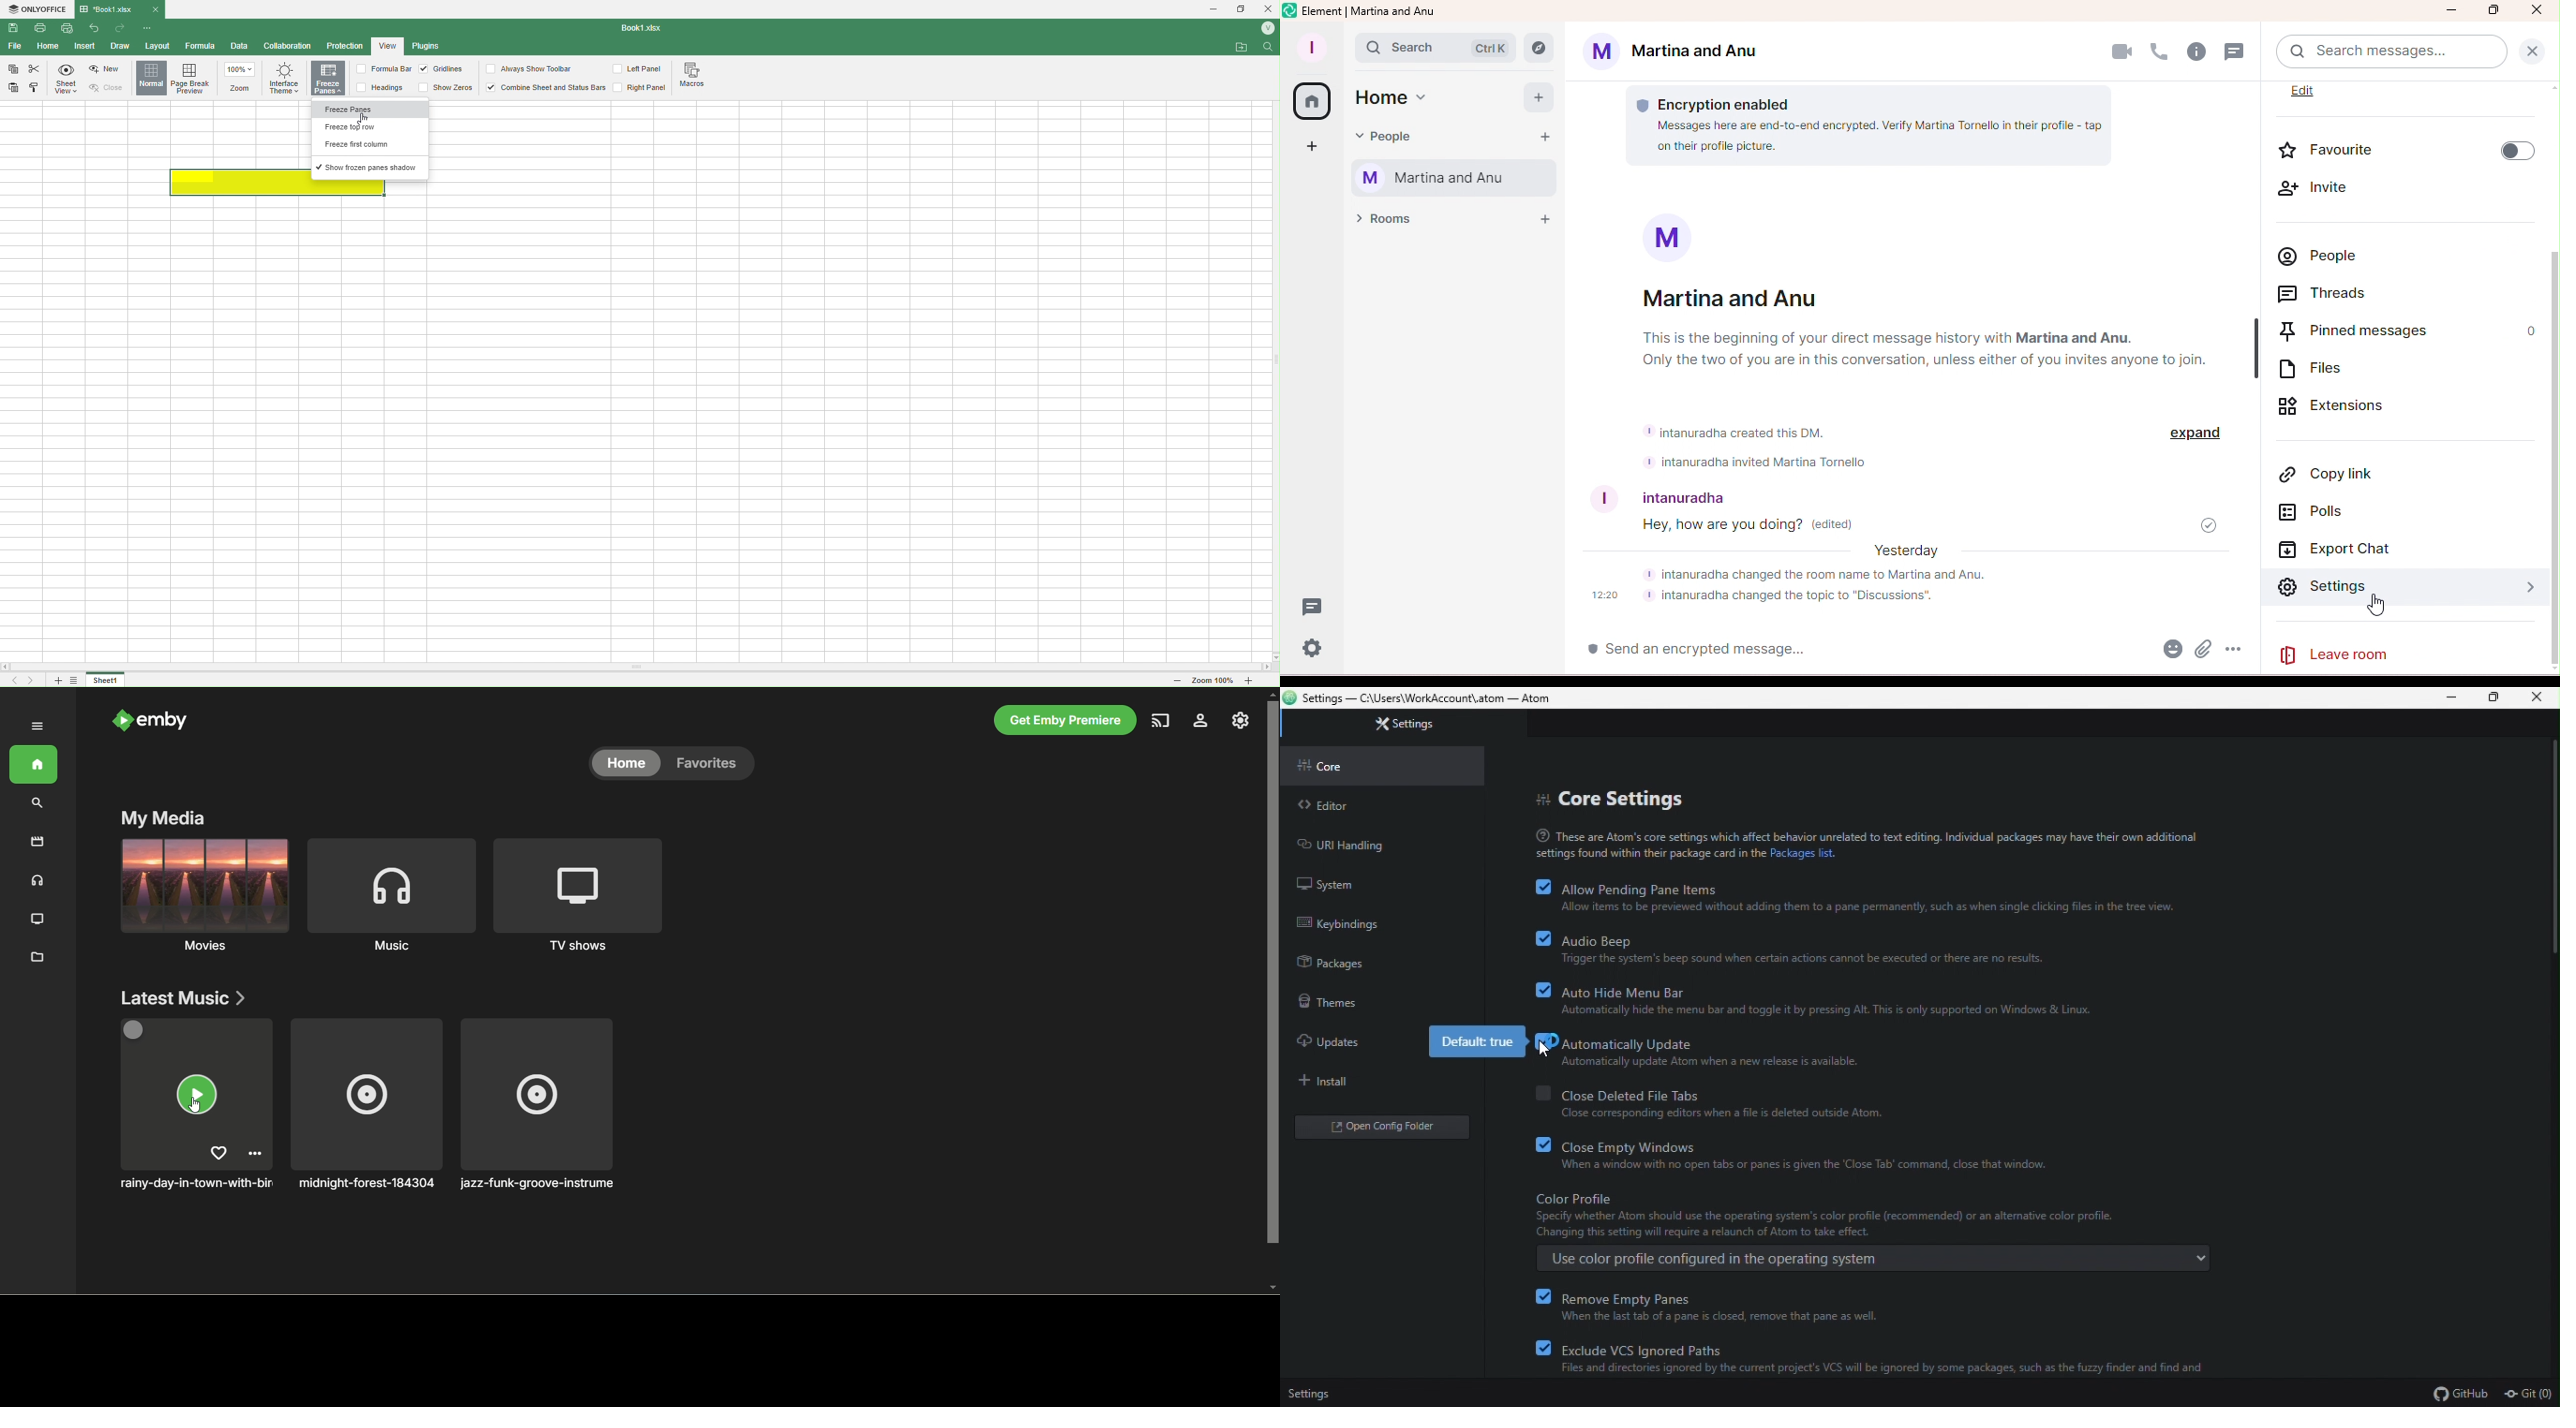 This screenshot has width=2576, height=1428. I want to click on Search bar, so click(1436, 47).